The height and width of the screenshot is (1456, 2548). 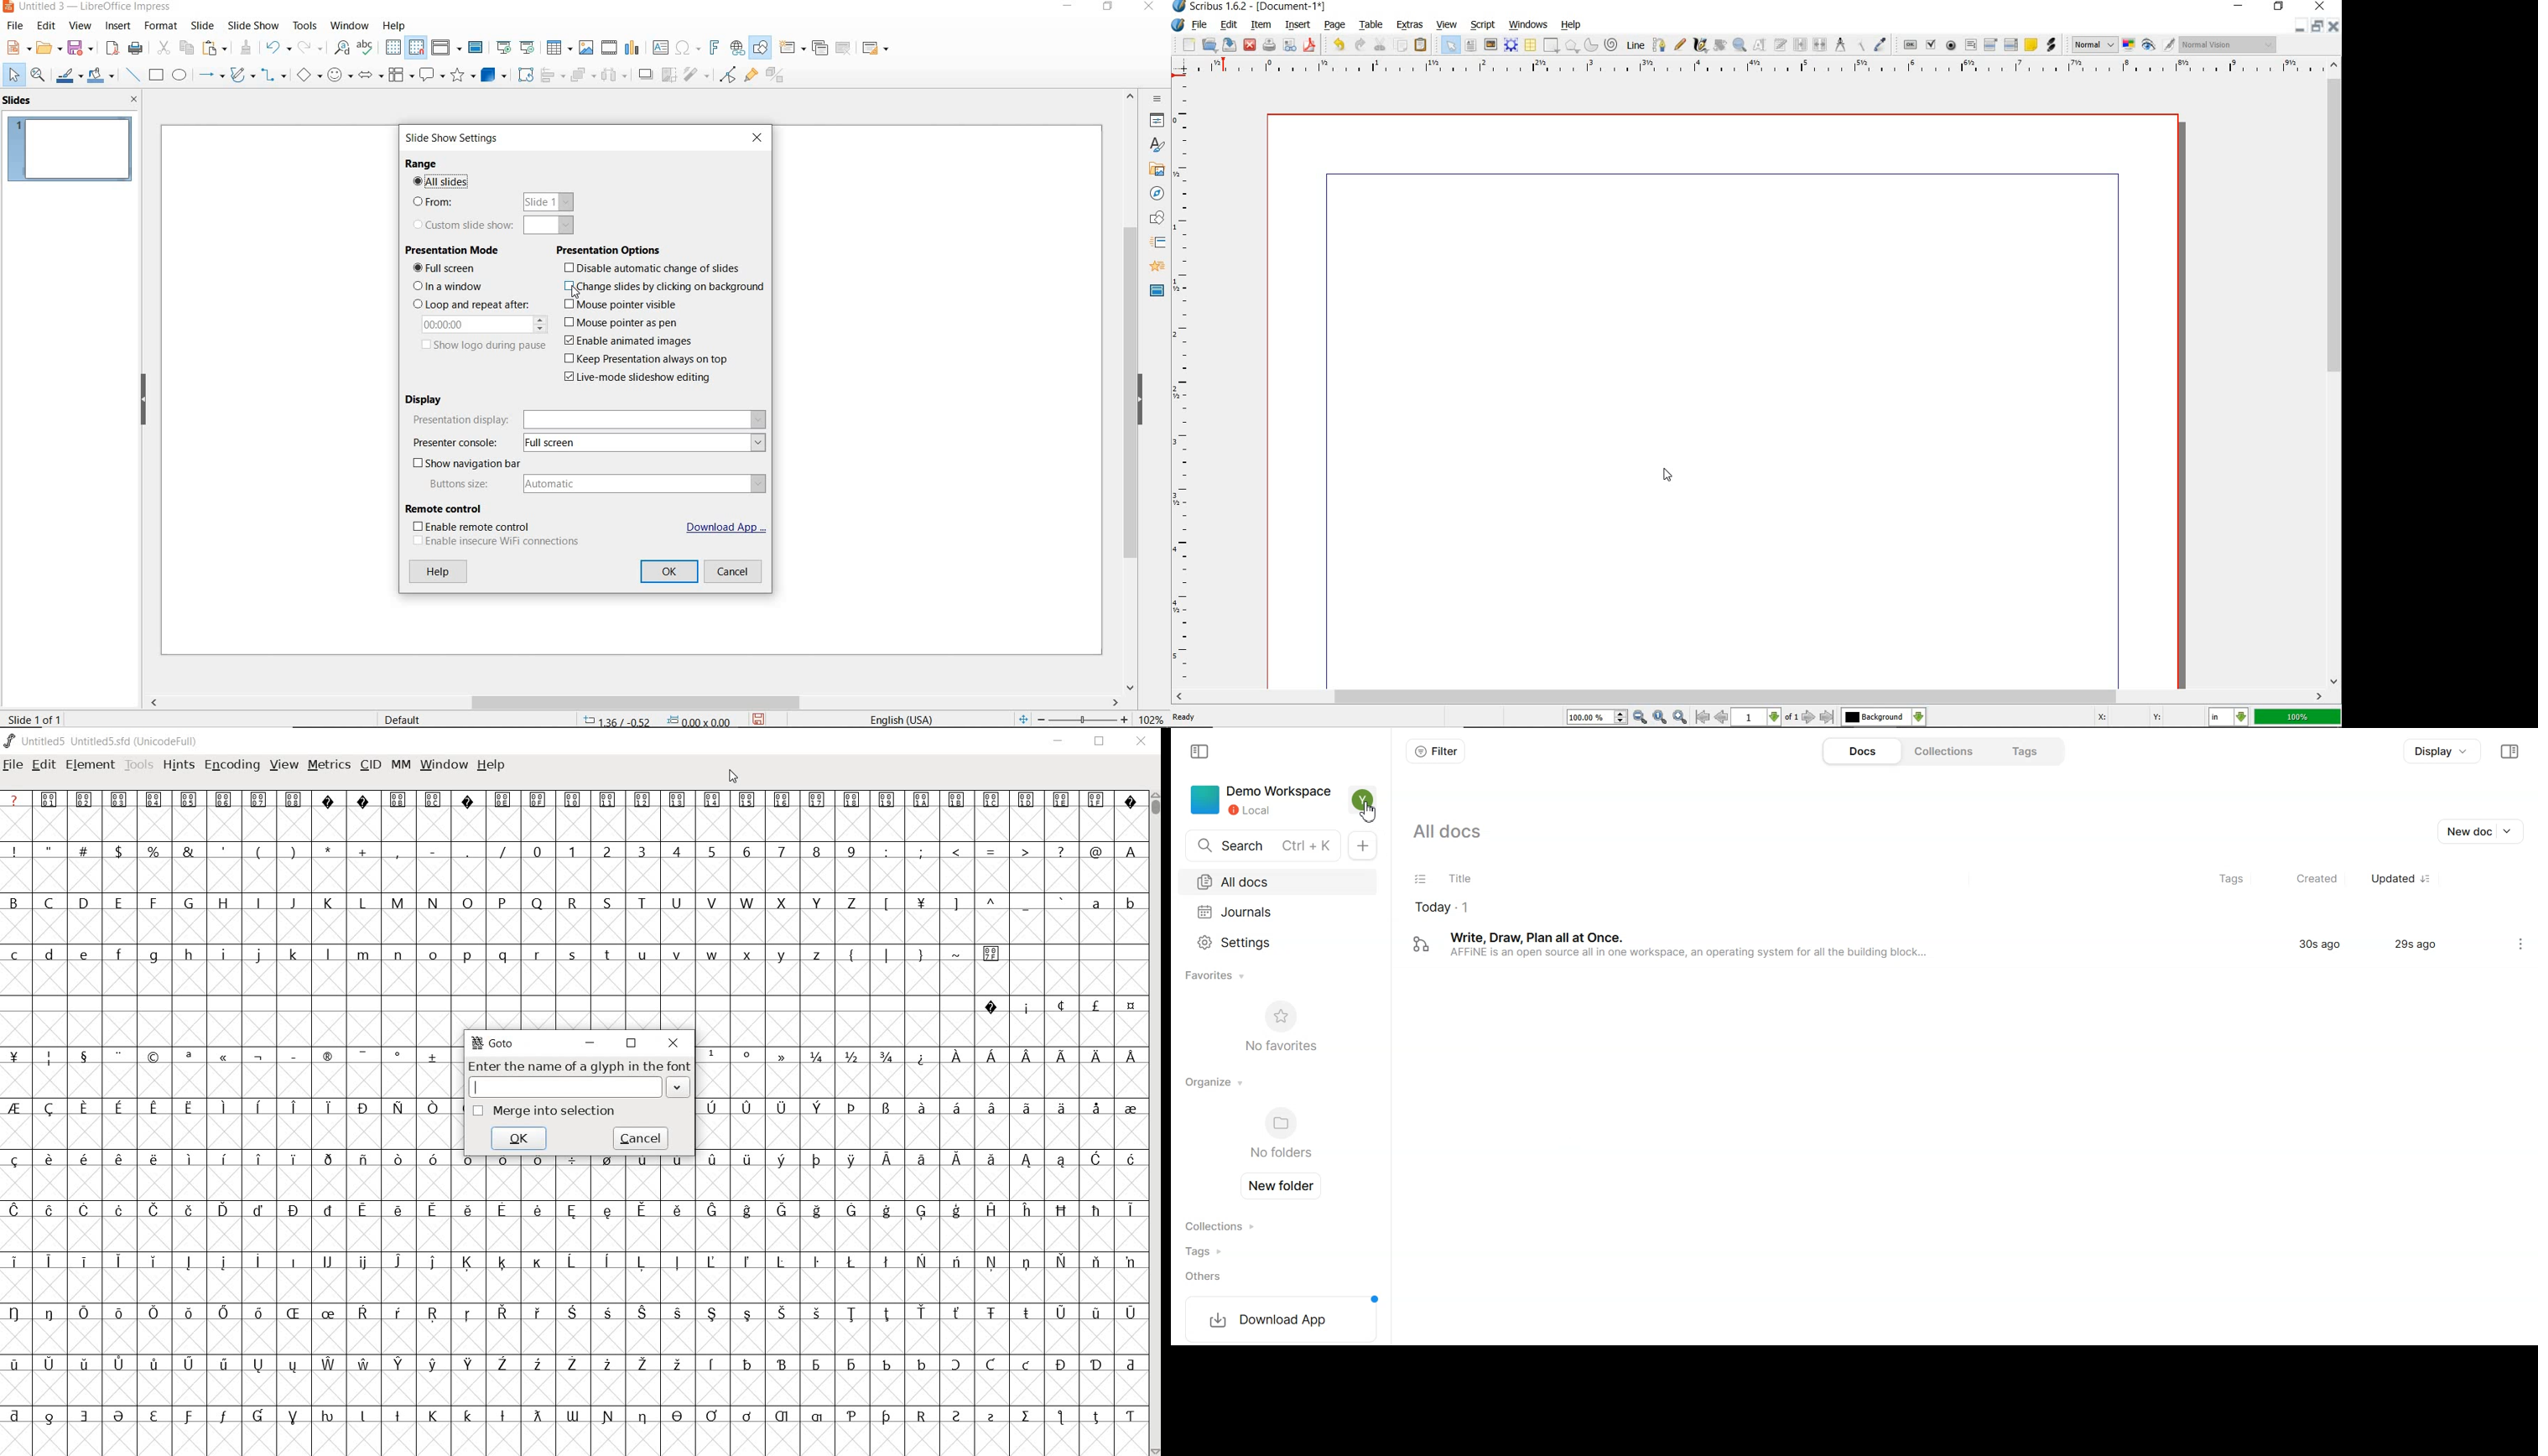 What do you see at coordinates (51, 799) in the screenshot?
I see `Symbol` at bounding box center [51, 799].